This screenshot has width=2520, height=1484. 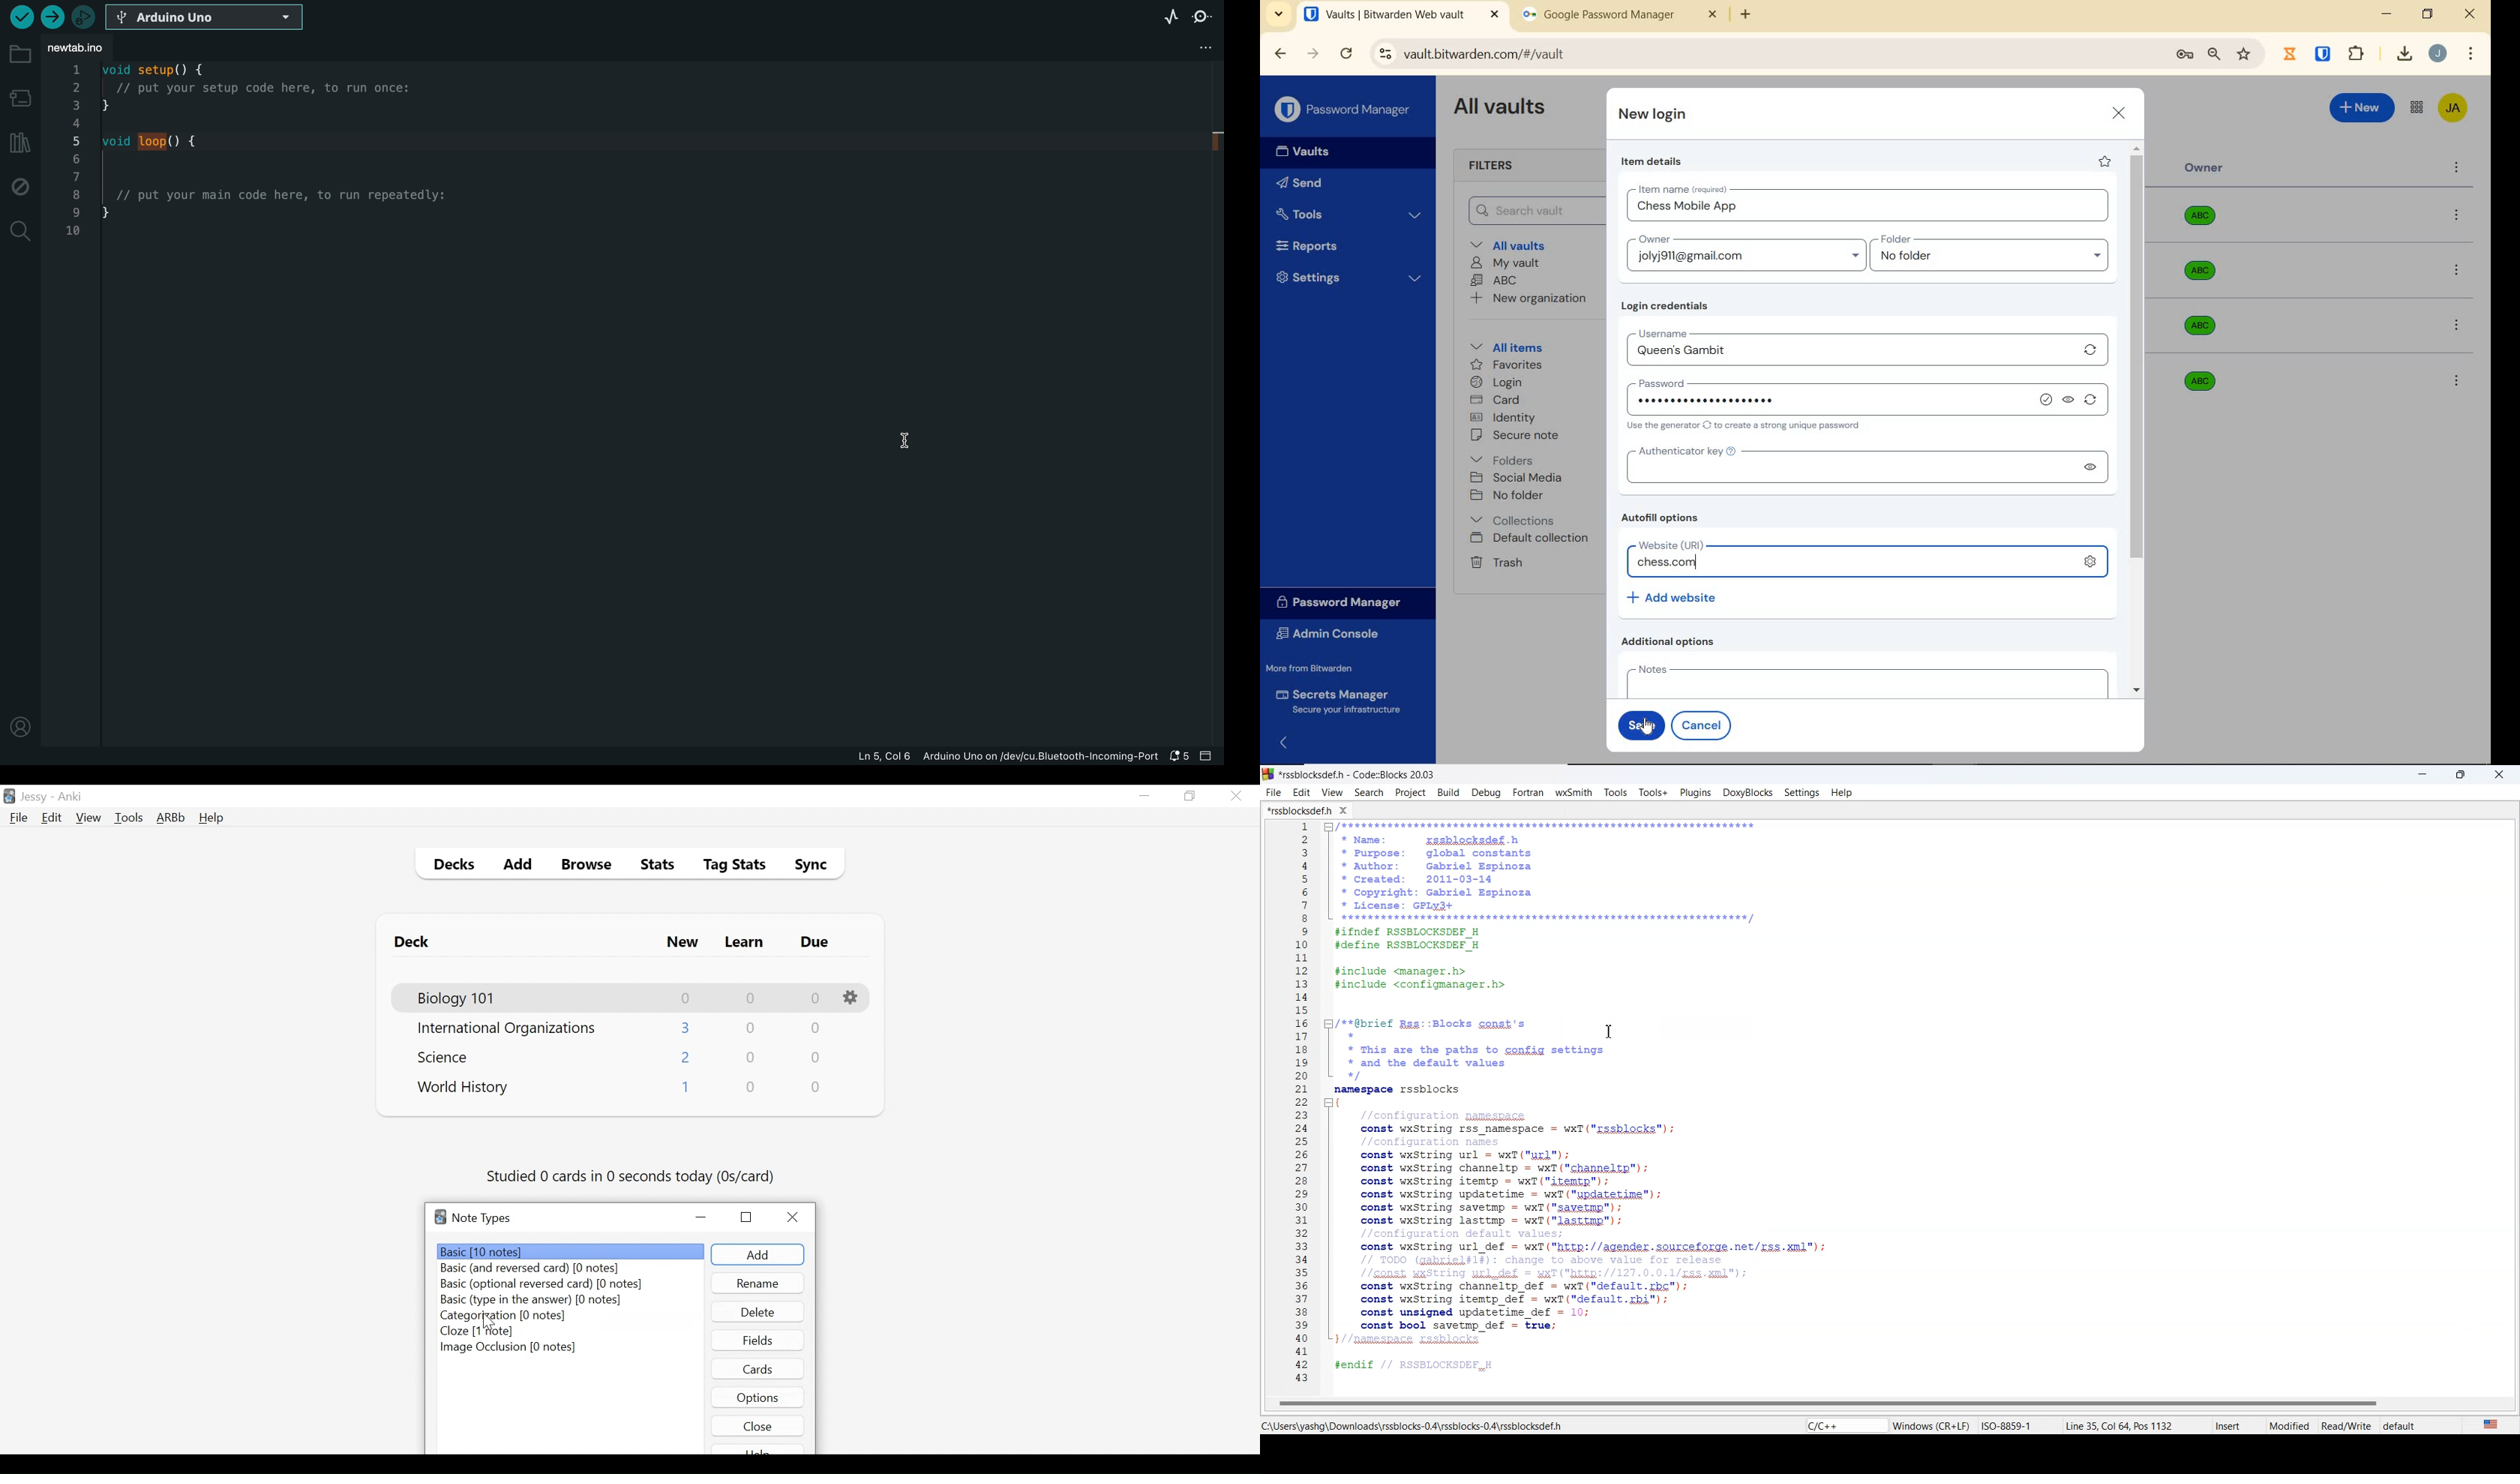 I want to click on Learn Card Count, so click(x=749, y=1028).